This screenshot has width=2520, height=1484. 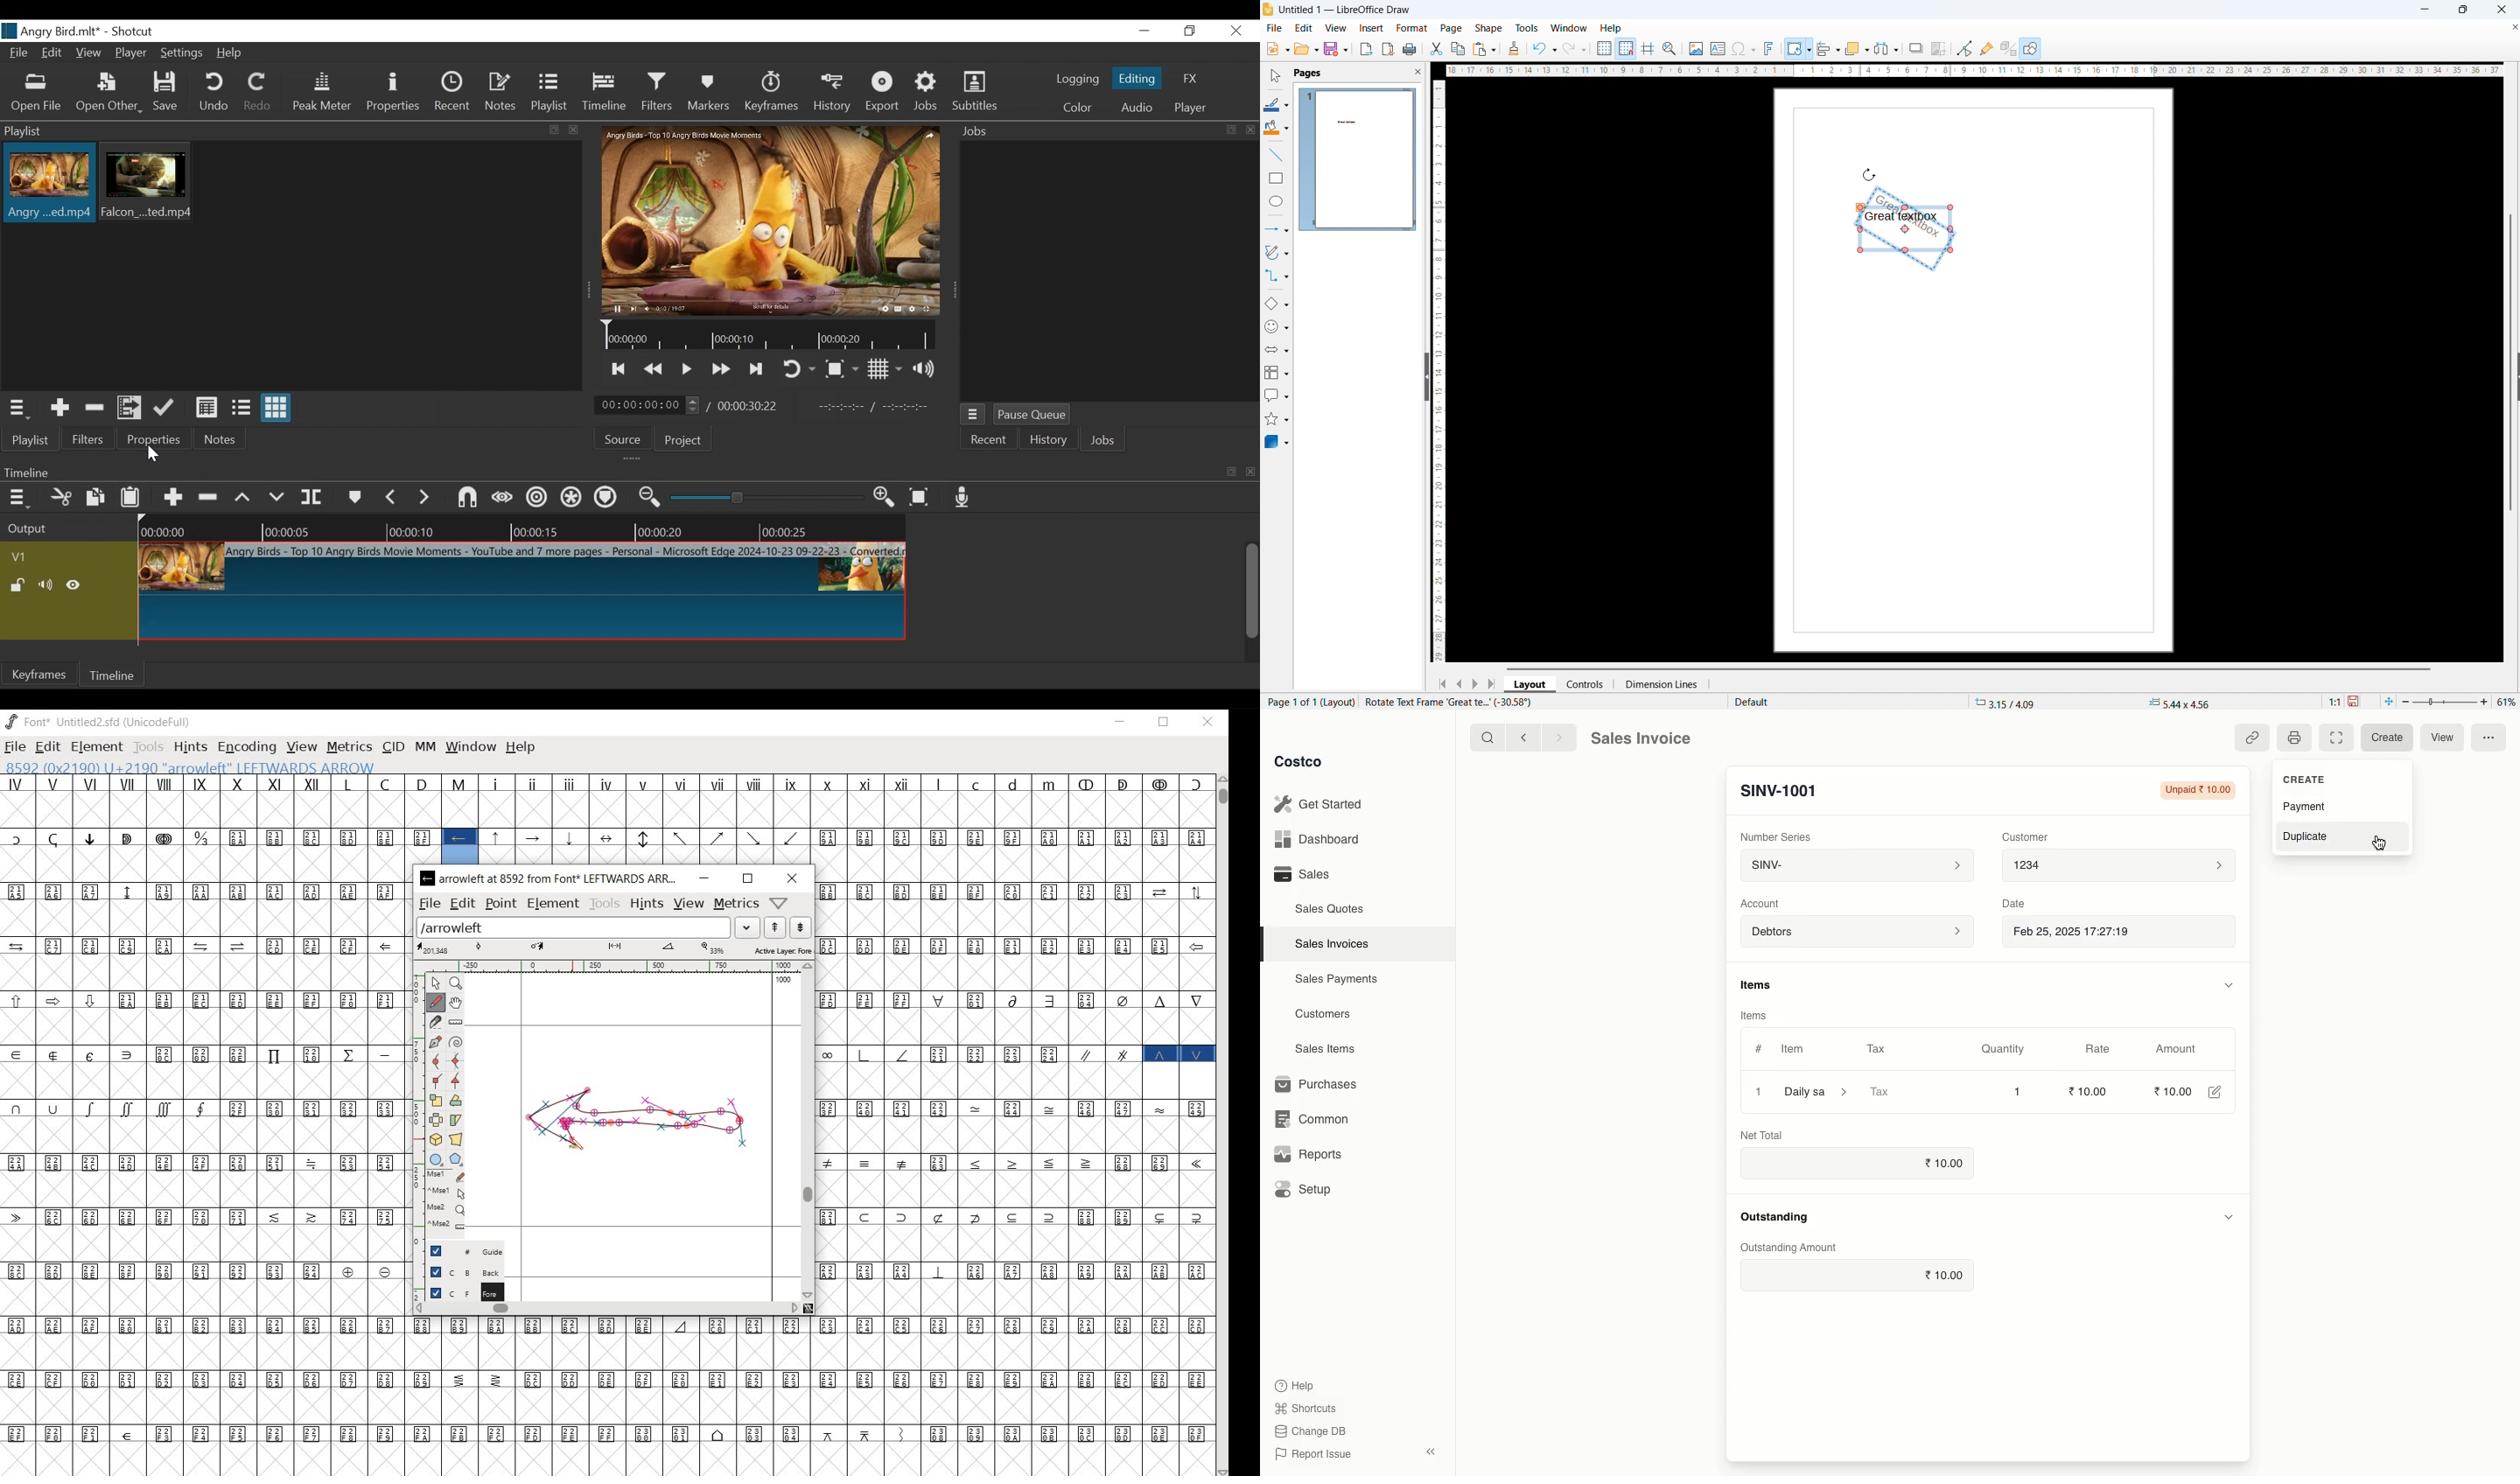 I want to click on Cursor , so click(x=1872, y=169).